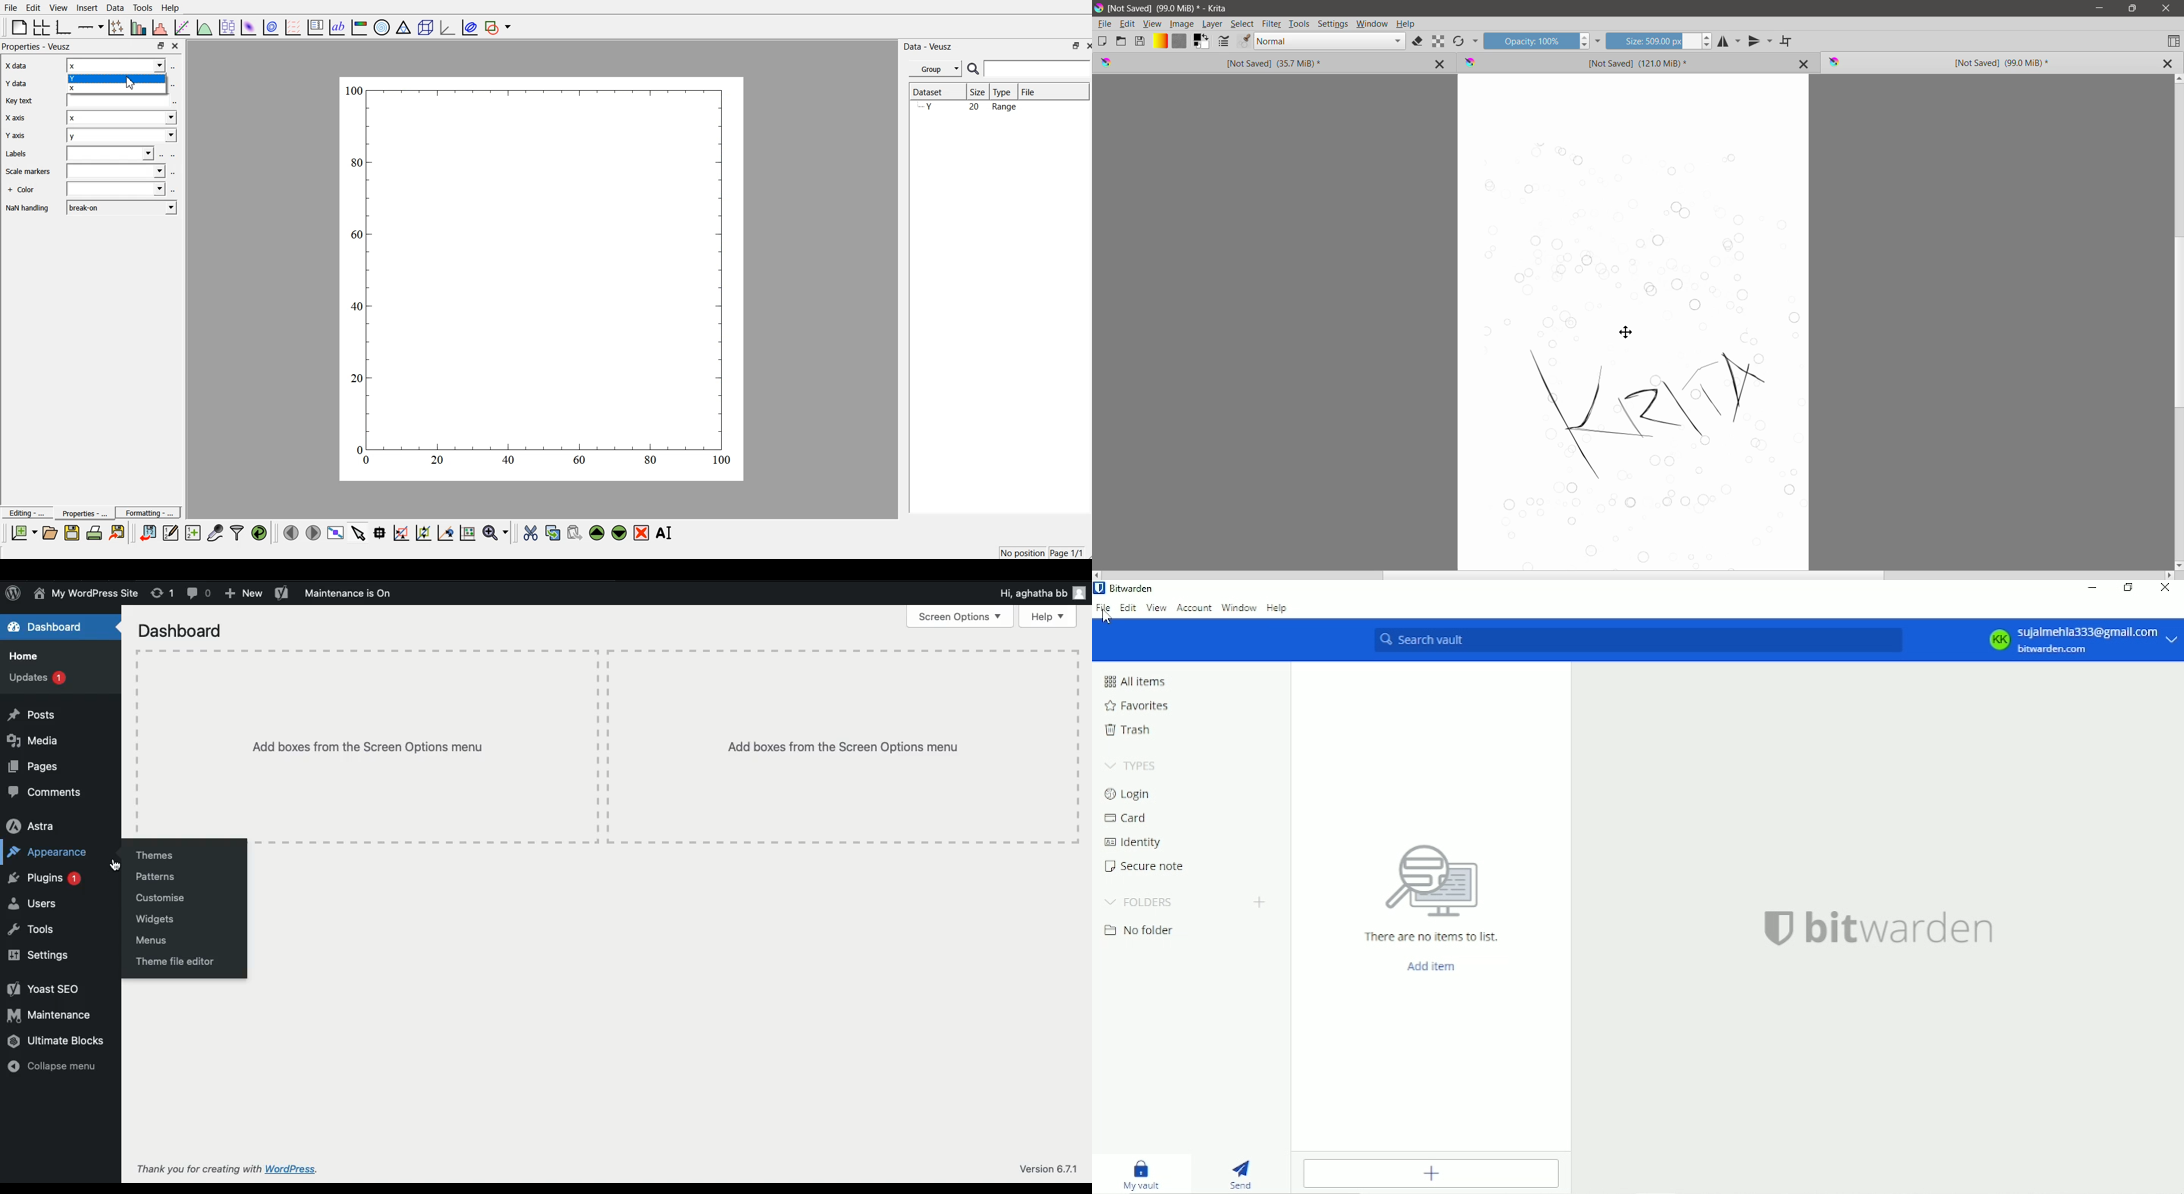 The width and height of the screenshot is (2184, 1204). I want to click on Home, so click(26, 657).